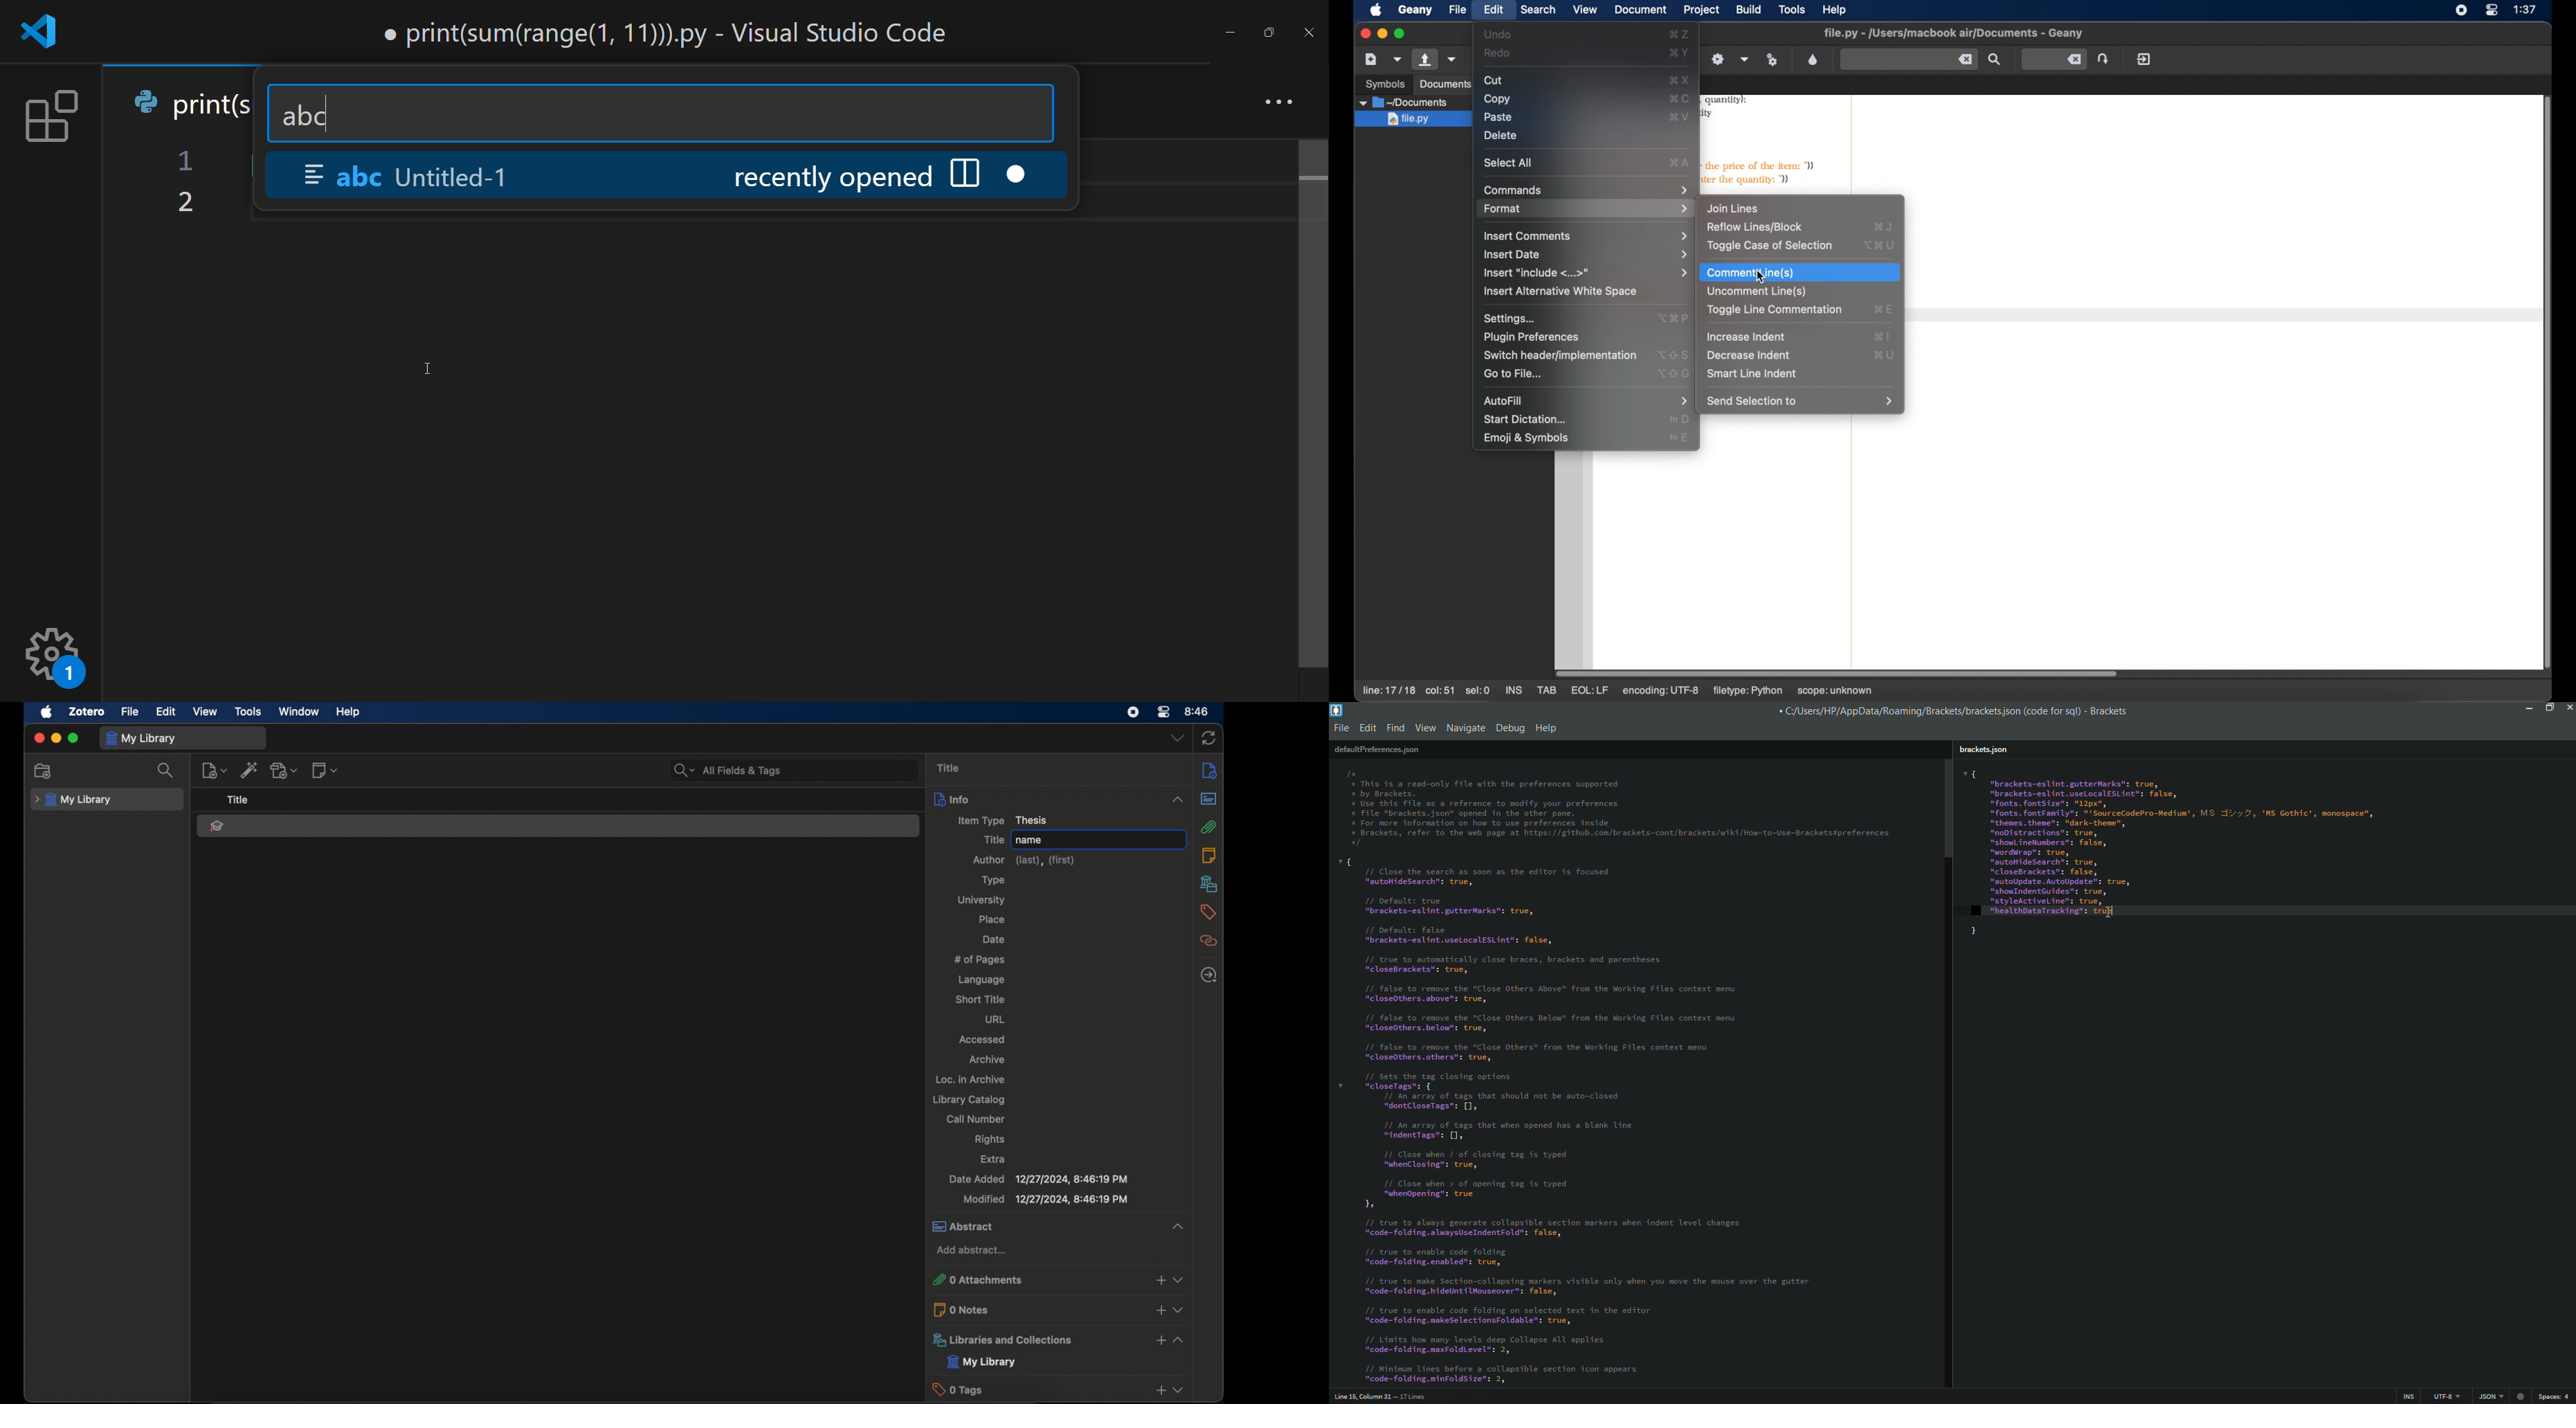 The width and height of the screenshot is (2576, 1428). I want to click on add attachment, so click(285, 771).